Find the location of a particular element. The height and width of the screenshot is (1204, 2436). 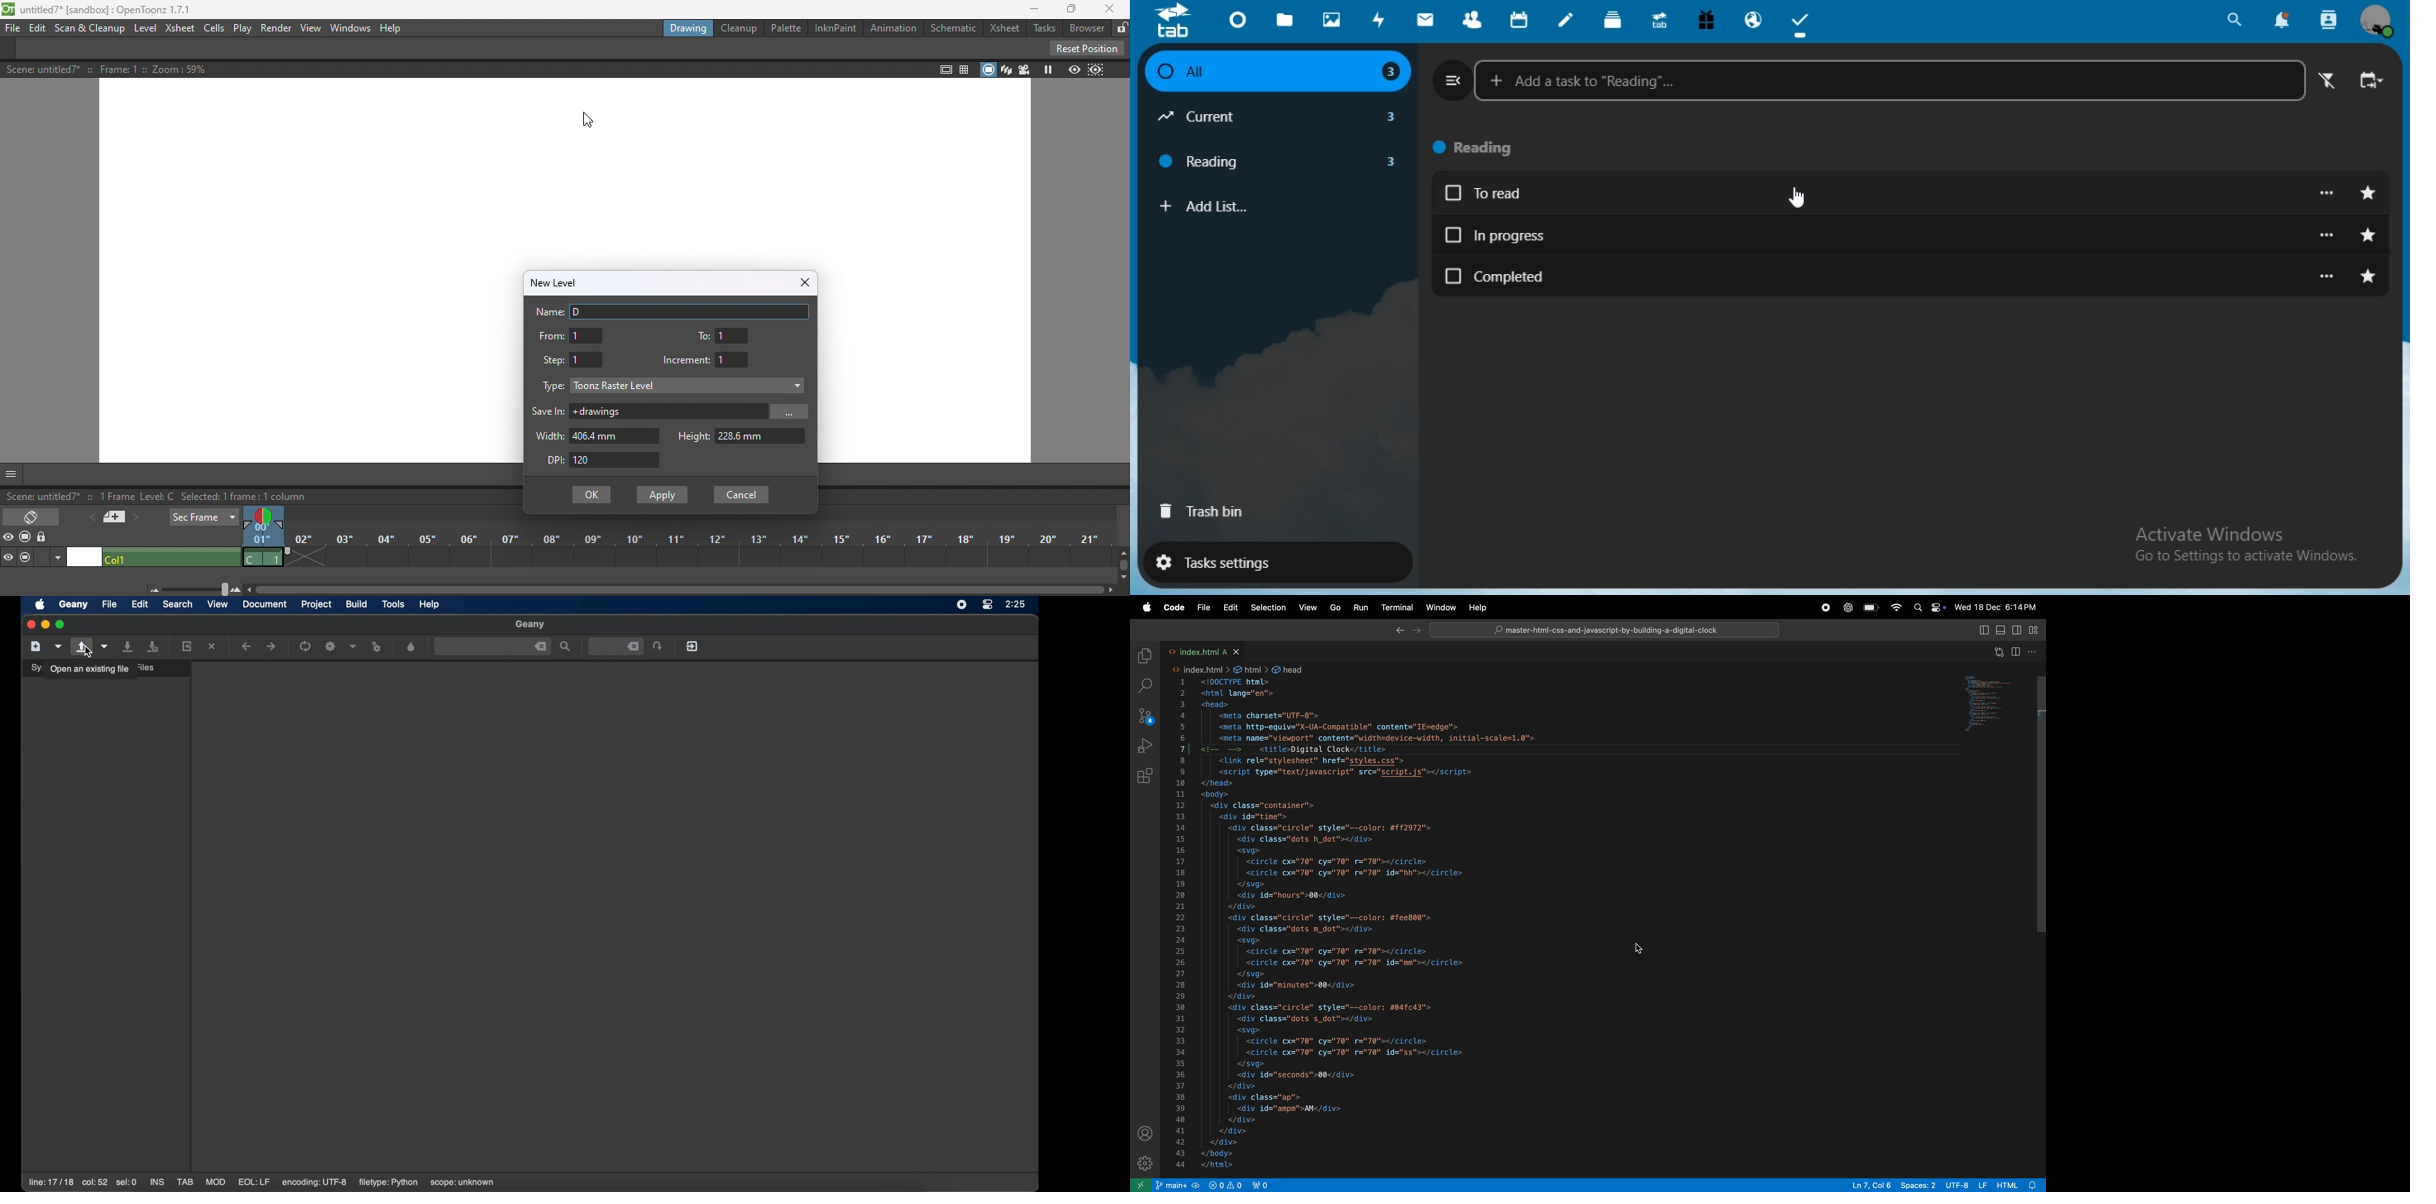

reading is located at coordinates (1284, 160).